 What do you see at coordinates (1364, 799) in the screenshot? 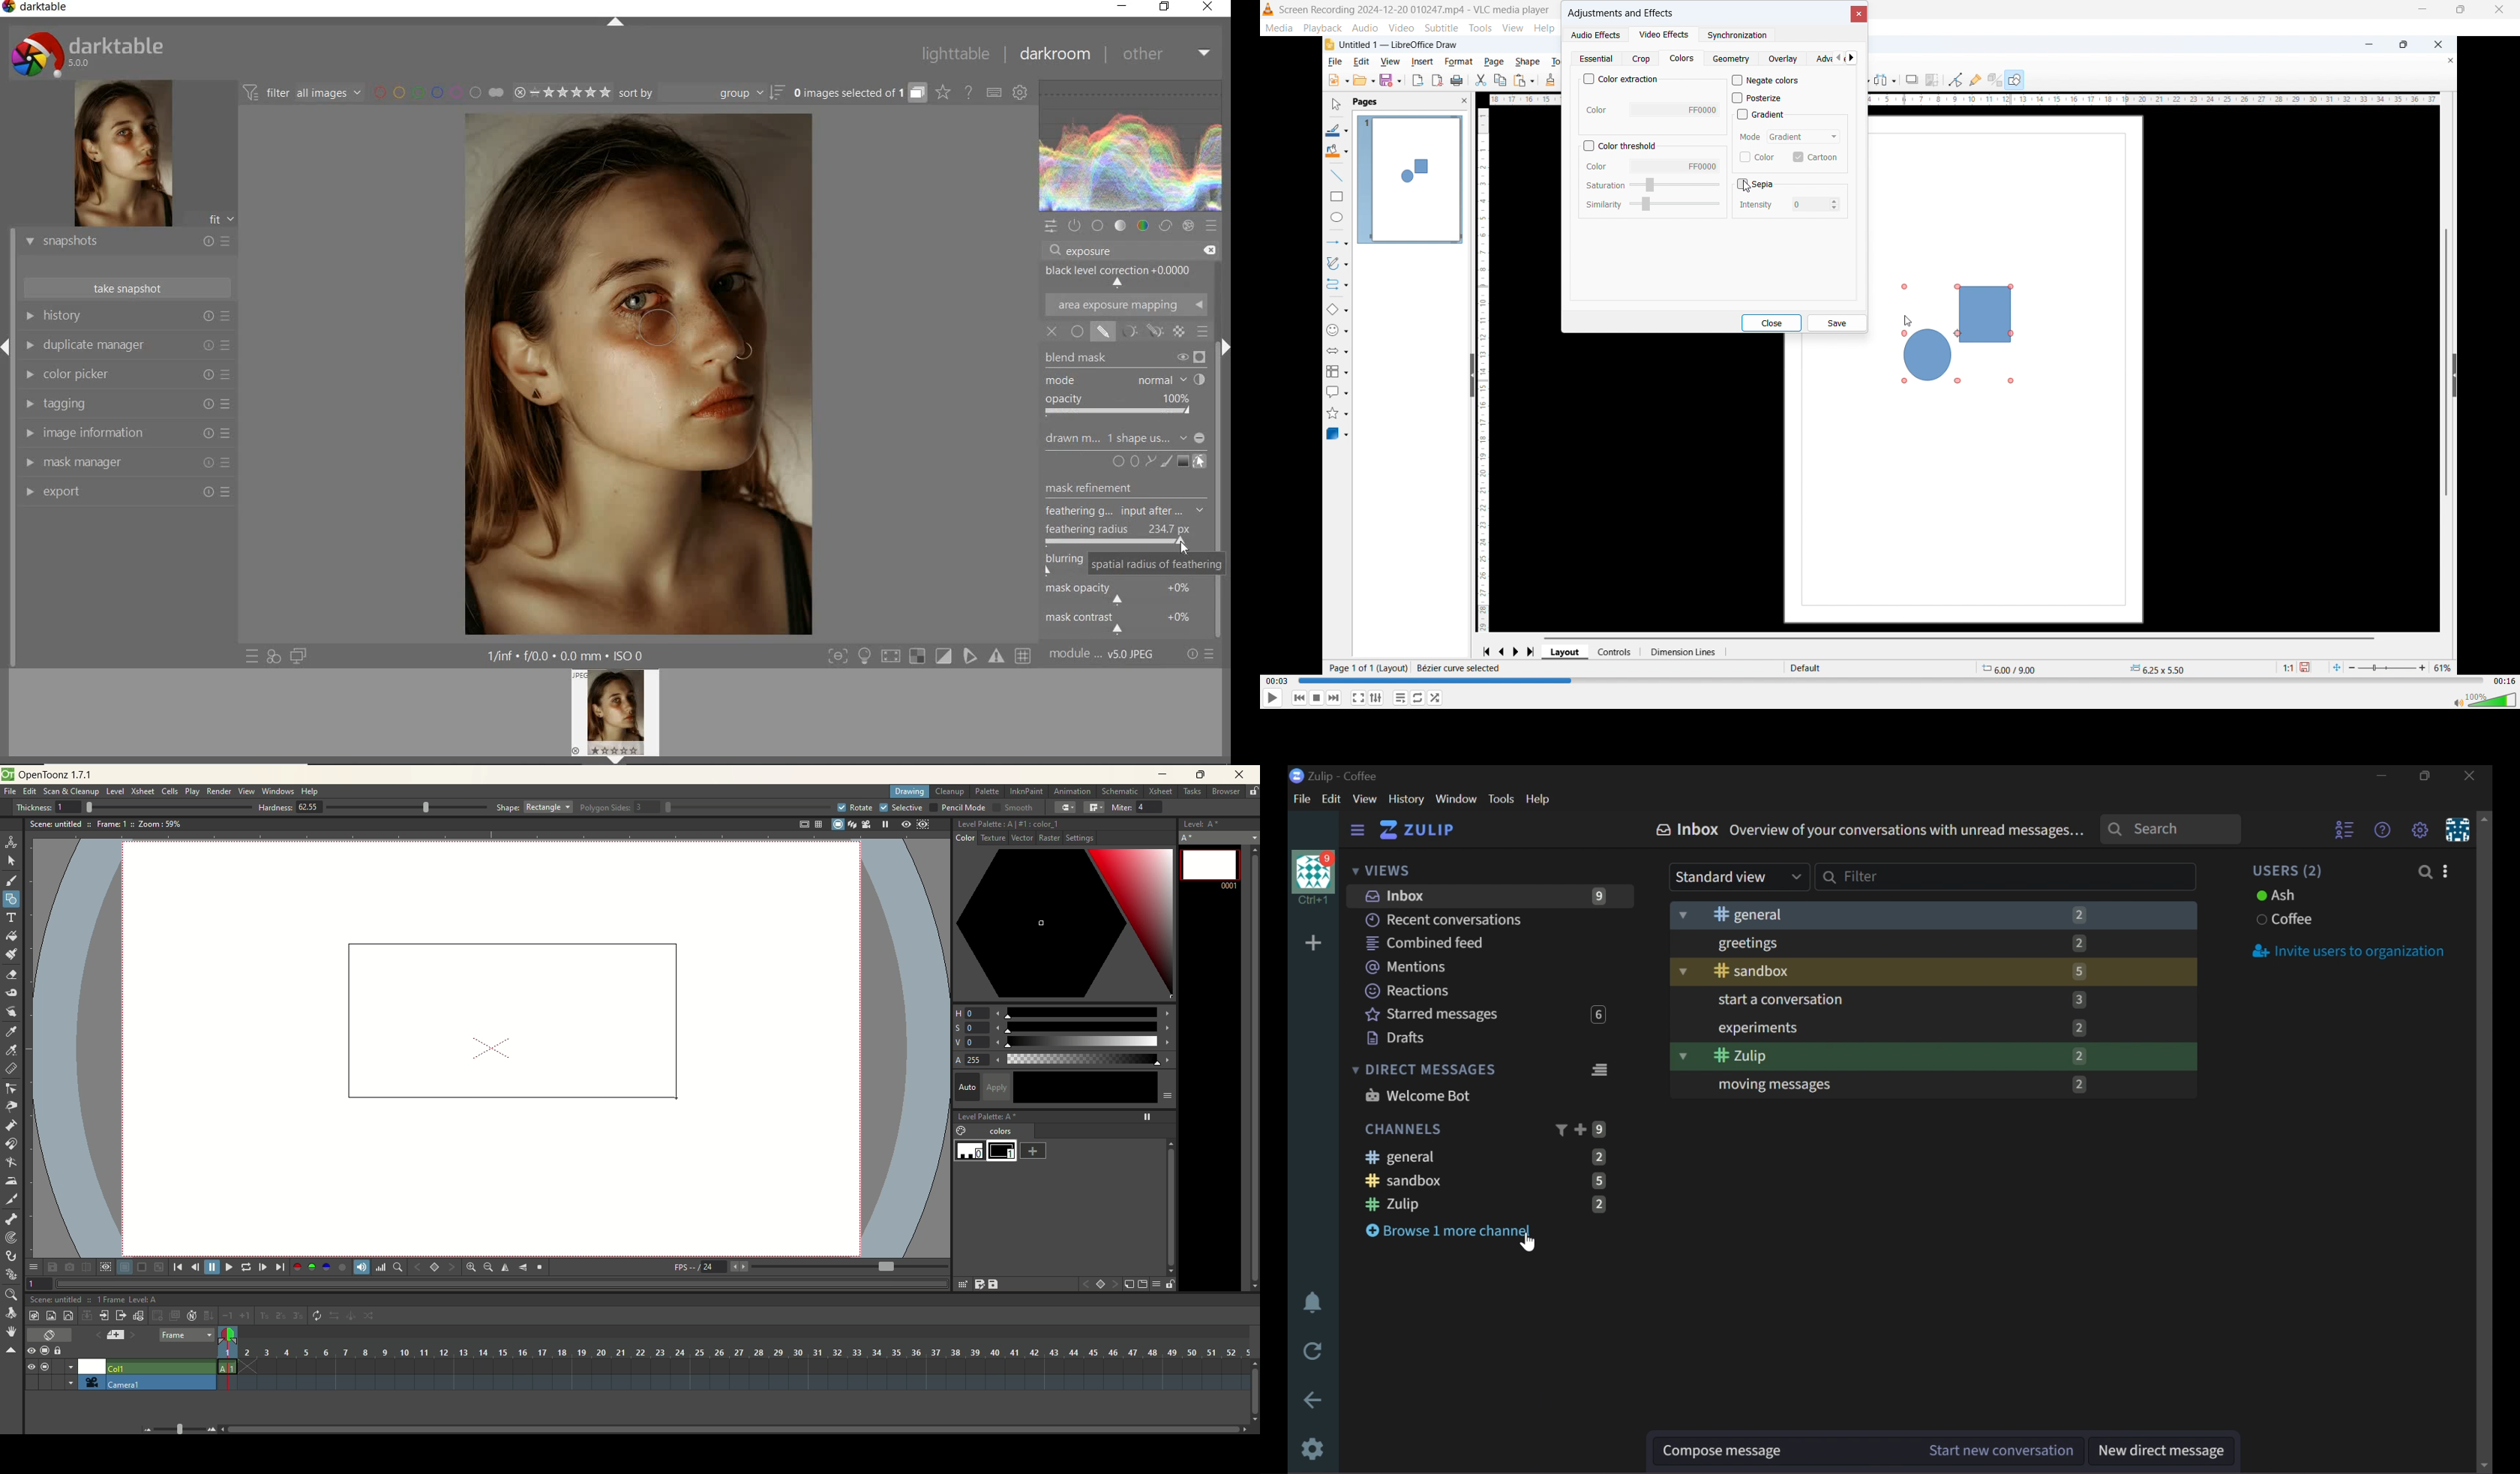
I see `VIEW` at bounding box center [1364, 799].